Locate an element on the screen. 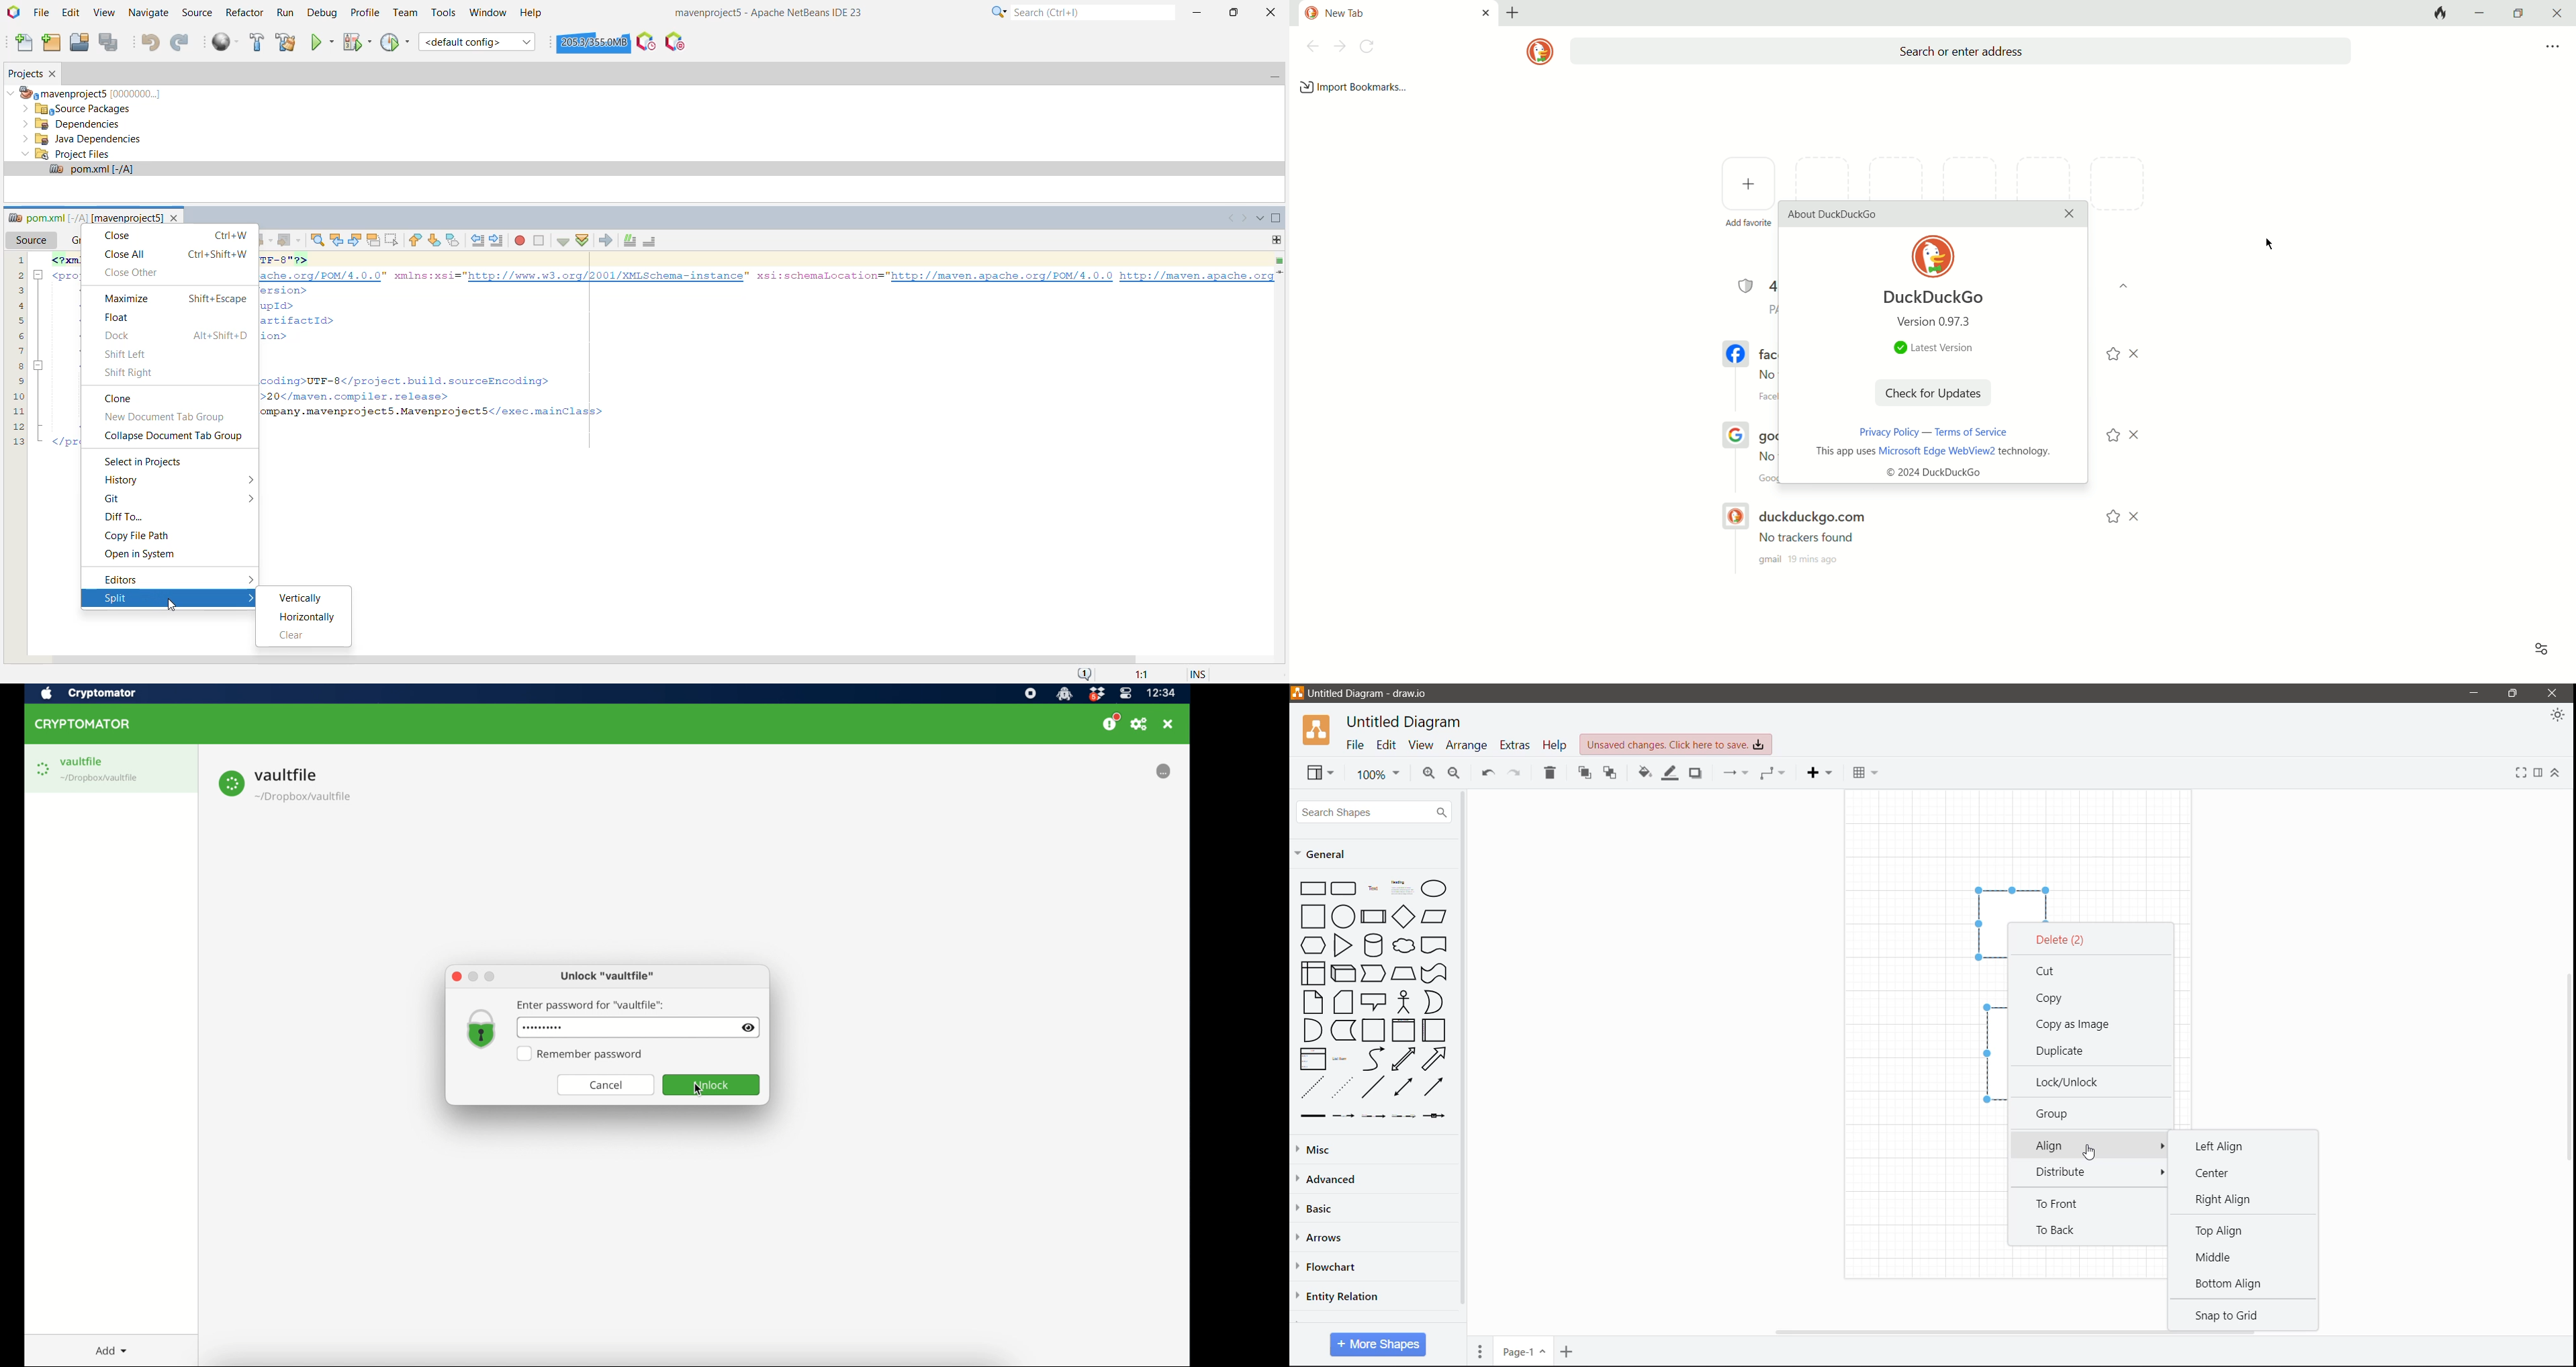 The width and height of the screenshot is (2576, 1372). View is located at coordinates (1420, 745).